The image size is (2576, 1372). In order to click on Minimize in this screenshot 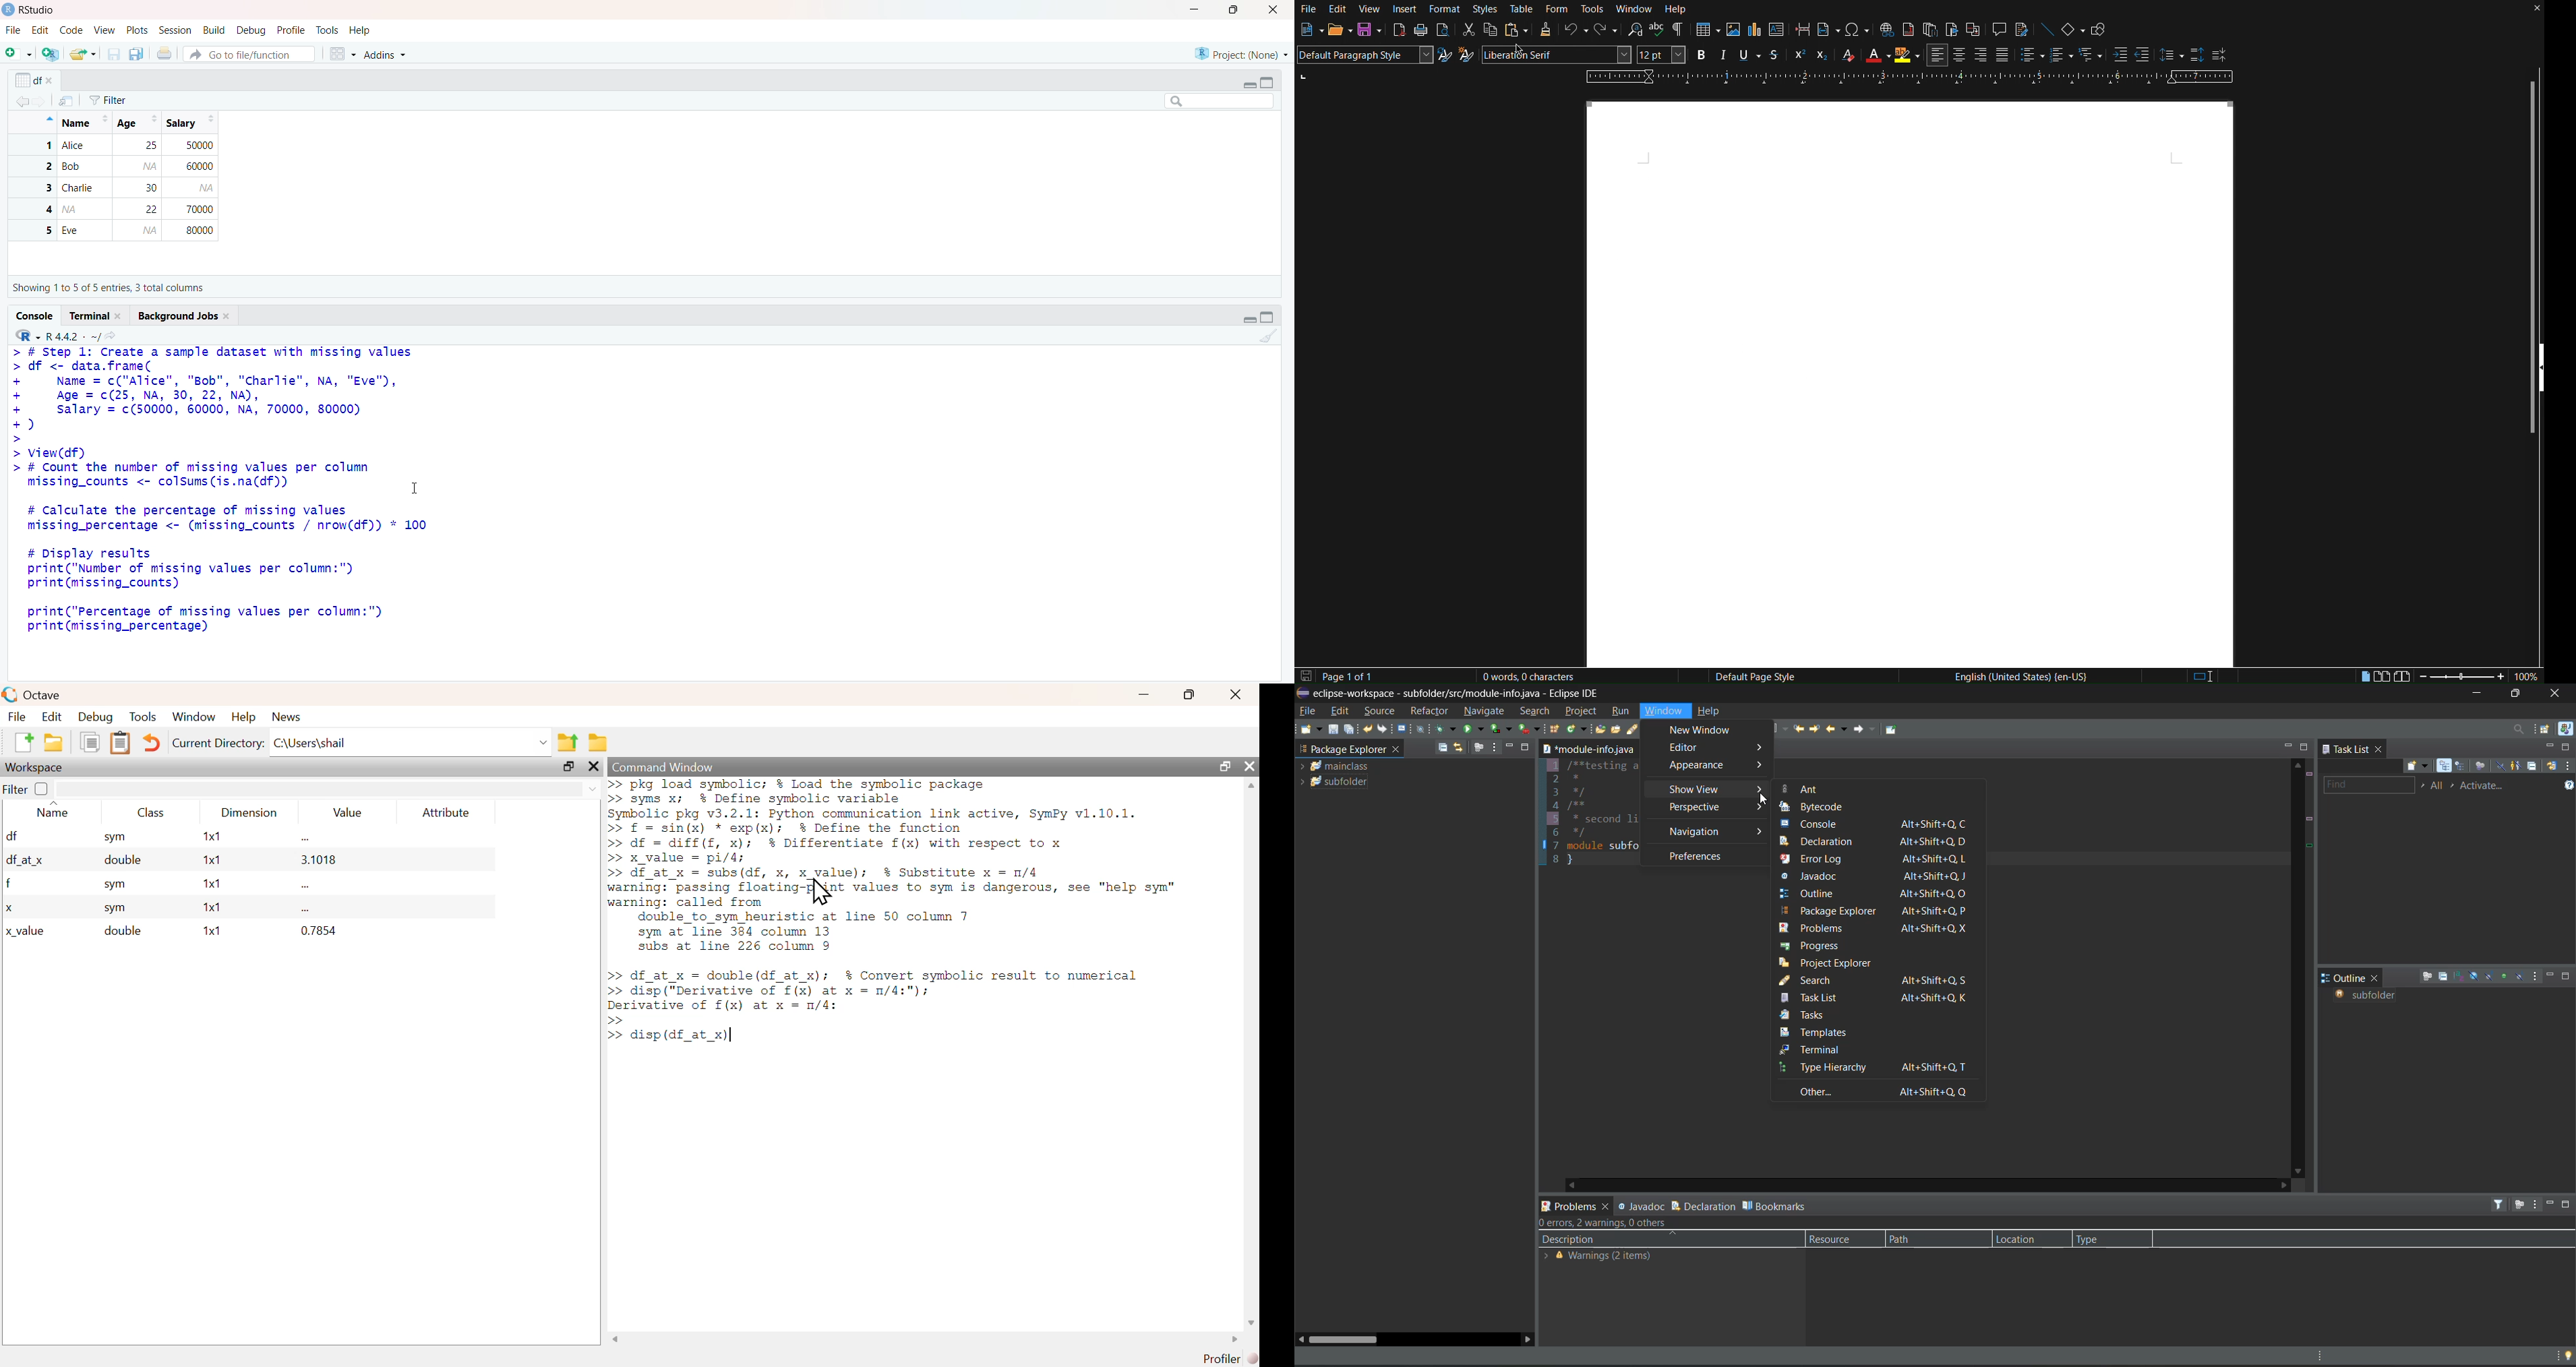, I will do `click(1251, 320)`.